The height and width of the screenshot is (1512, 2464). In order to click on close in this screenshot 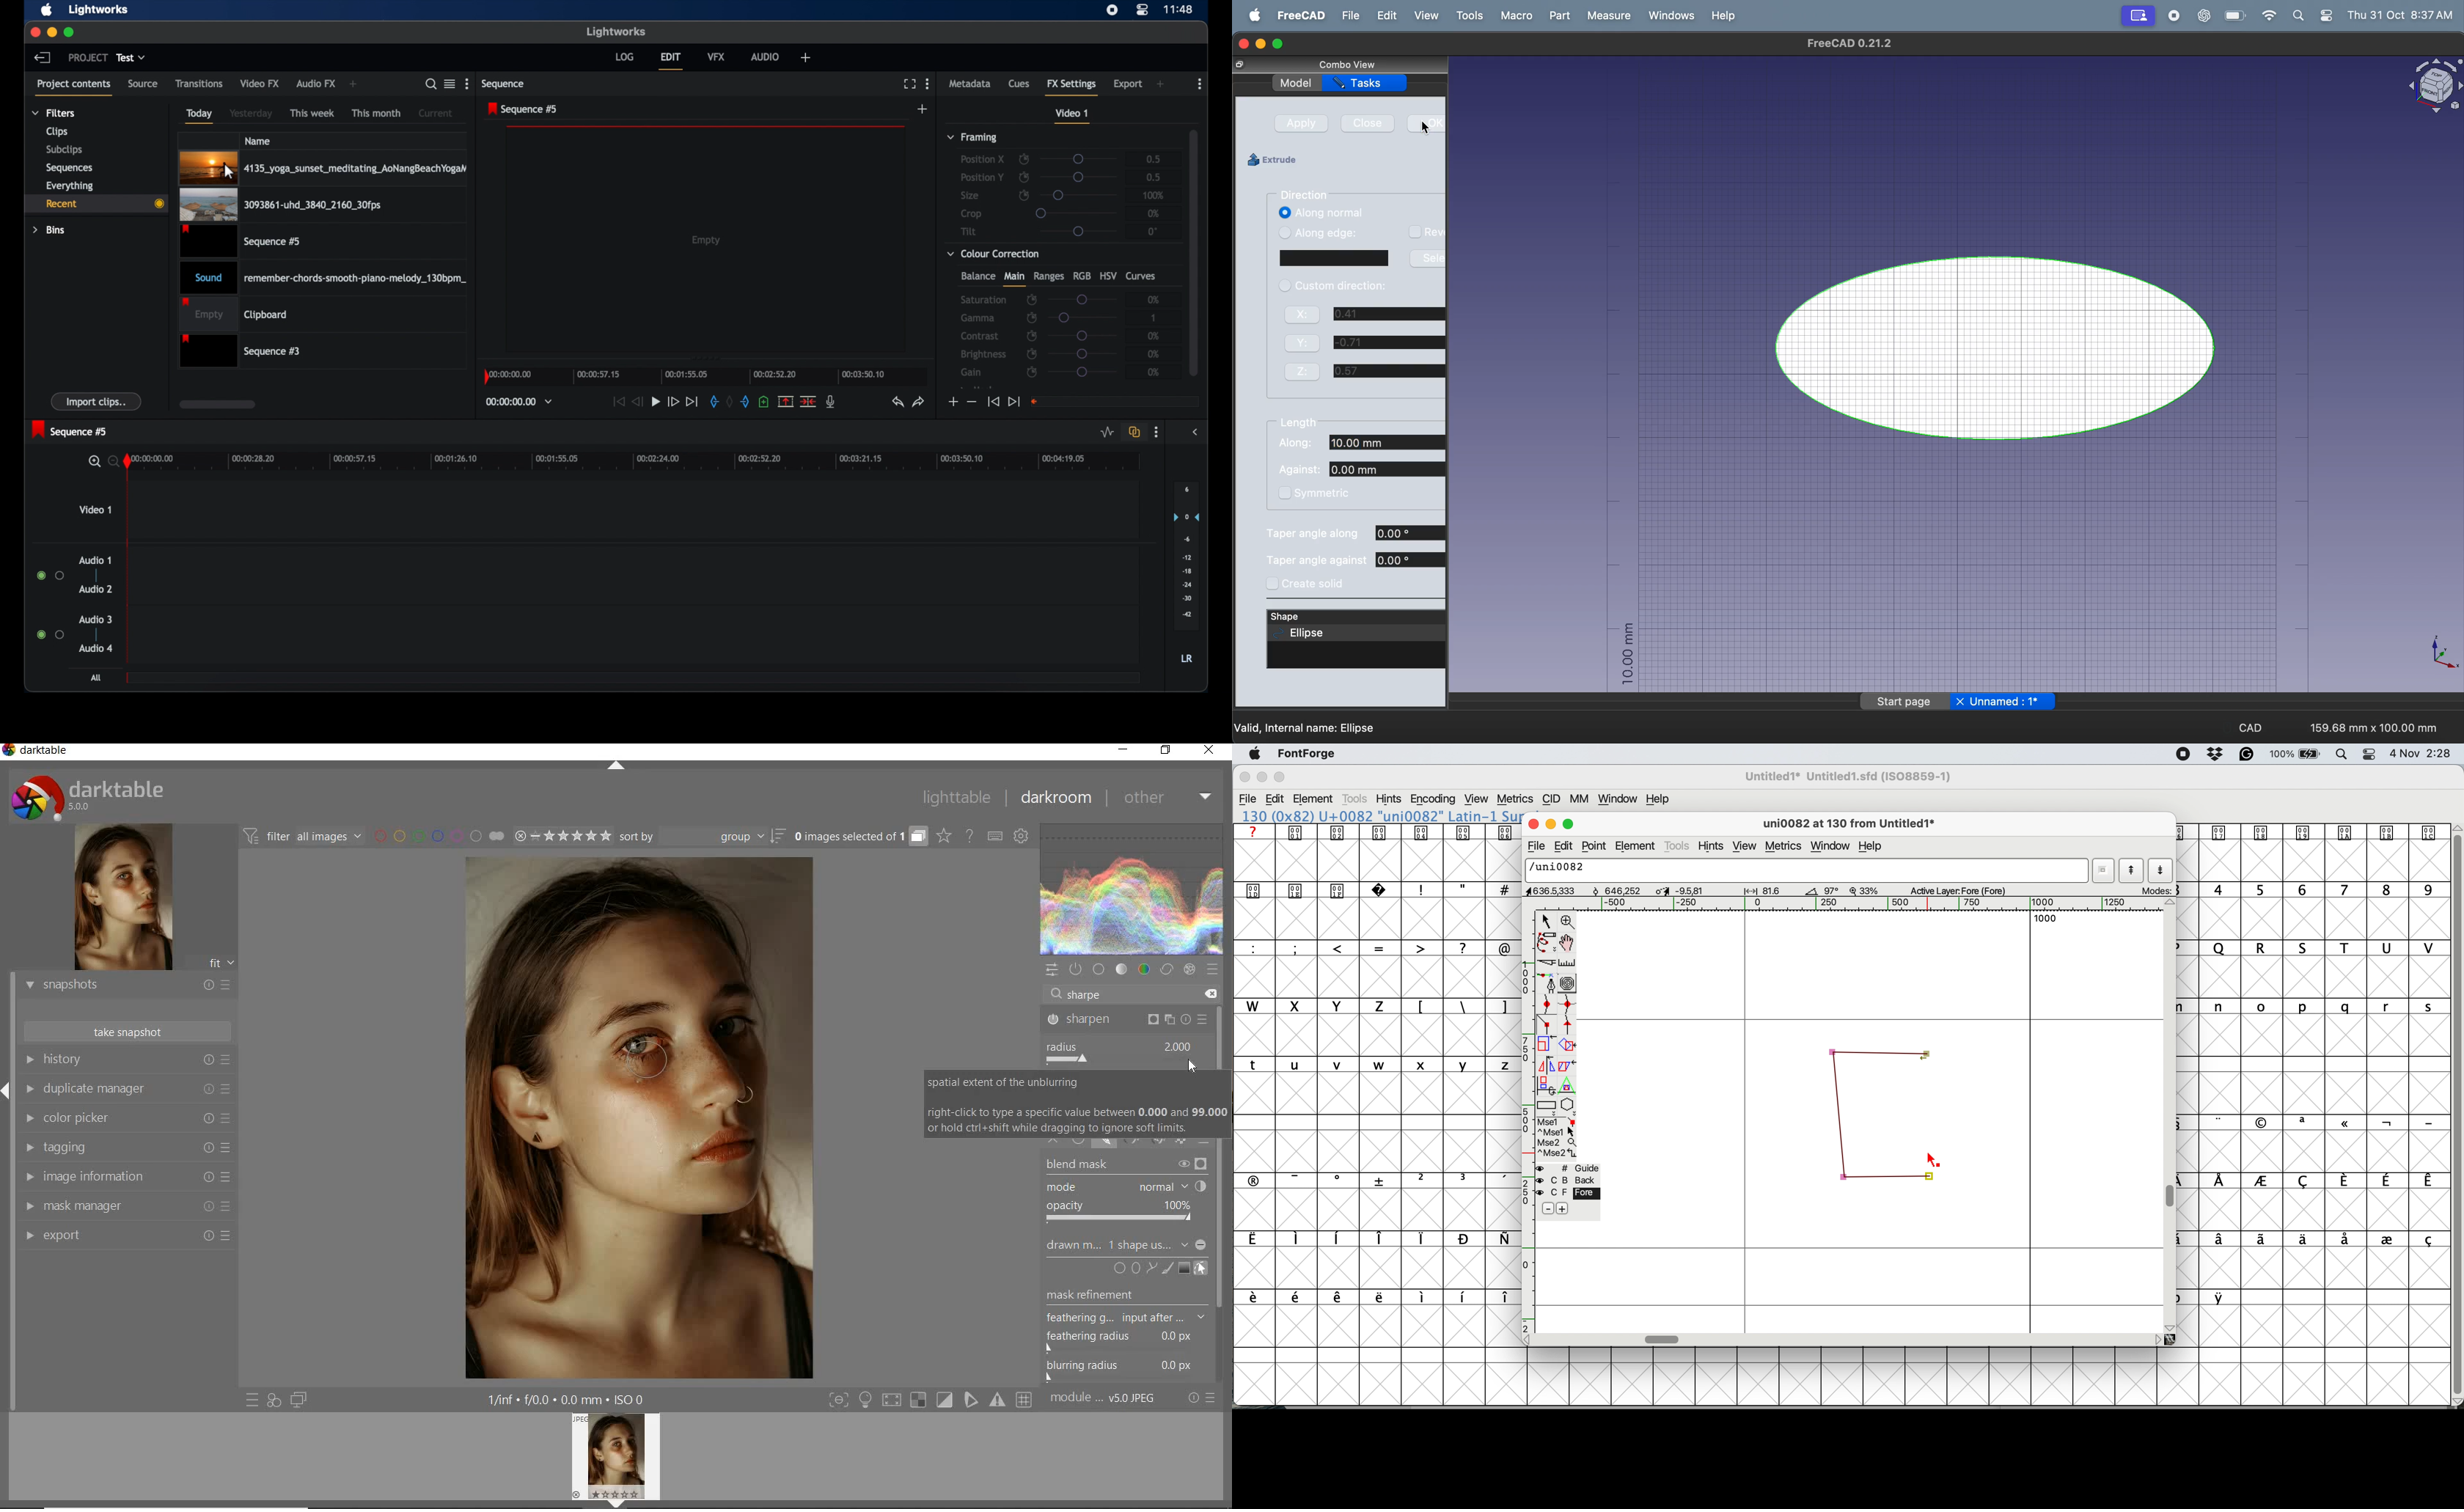, I will do `click(1244, 777)`.